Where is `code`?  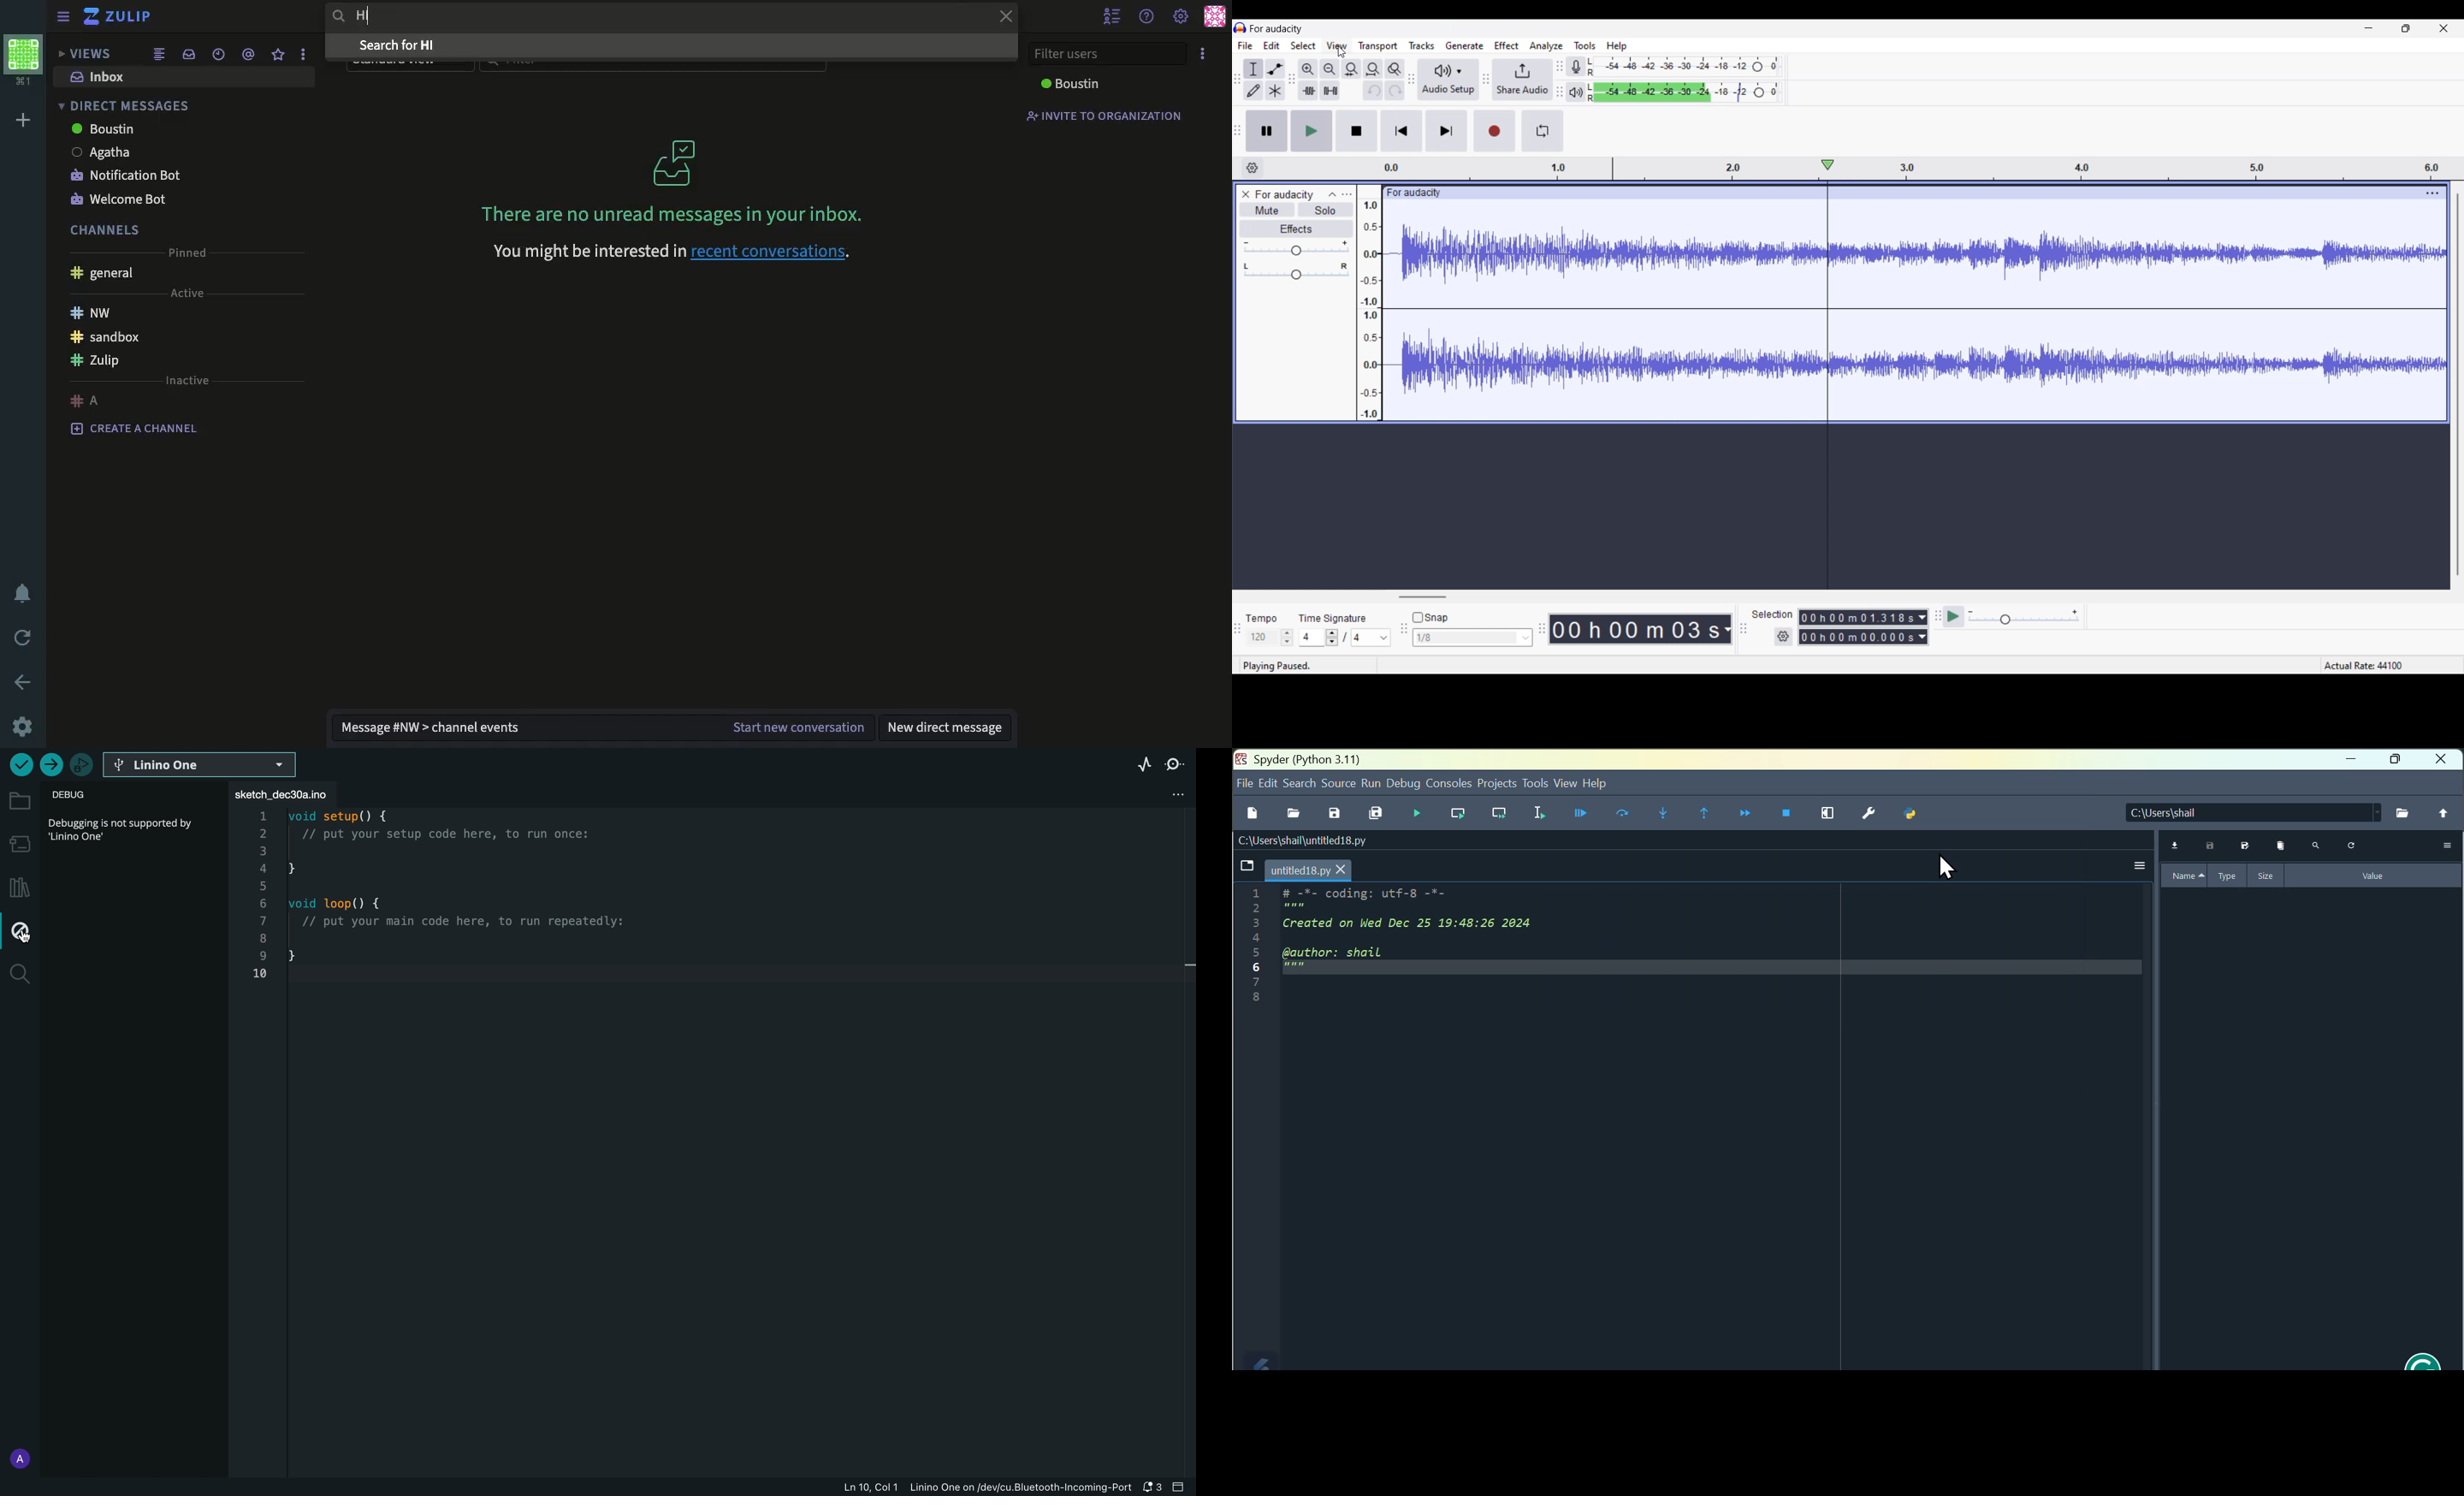
code is located at coordinates (462, 902).